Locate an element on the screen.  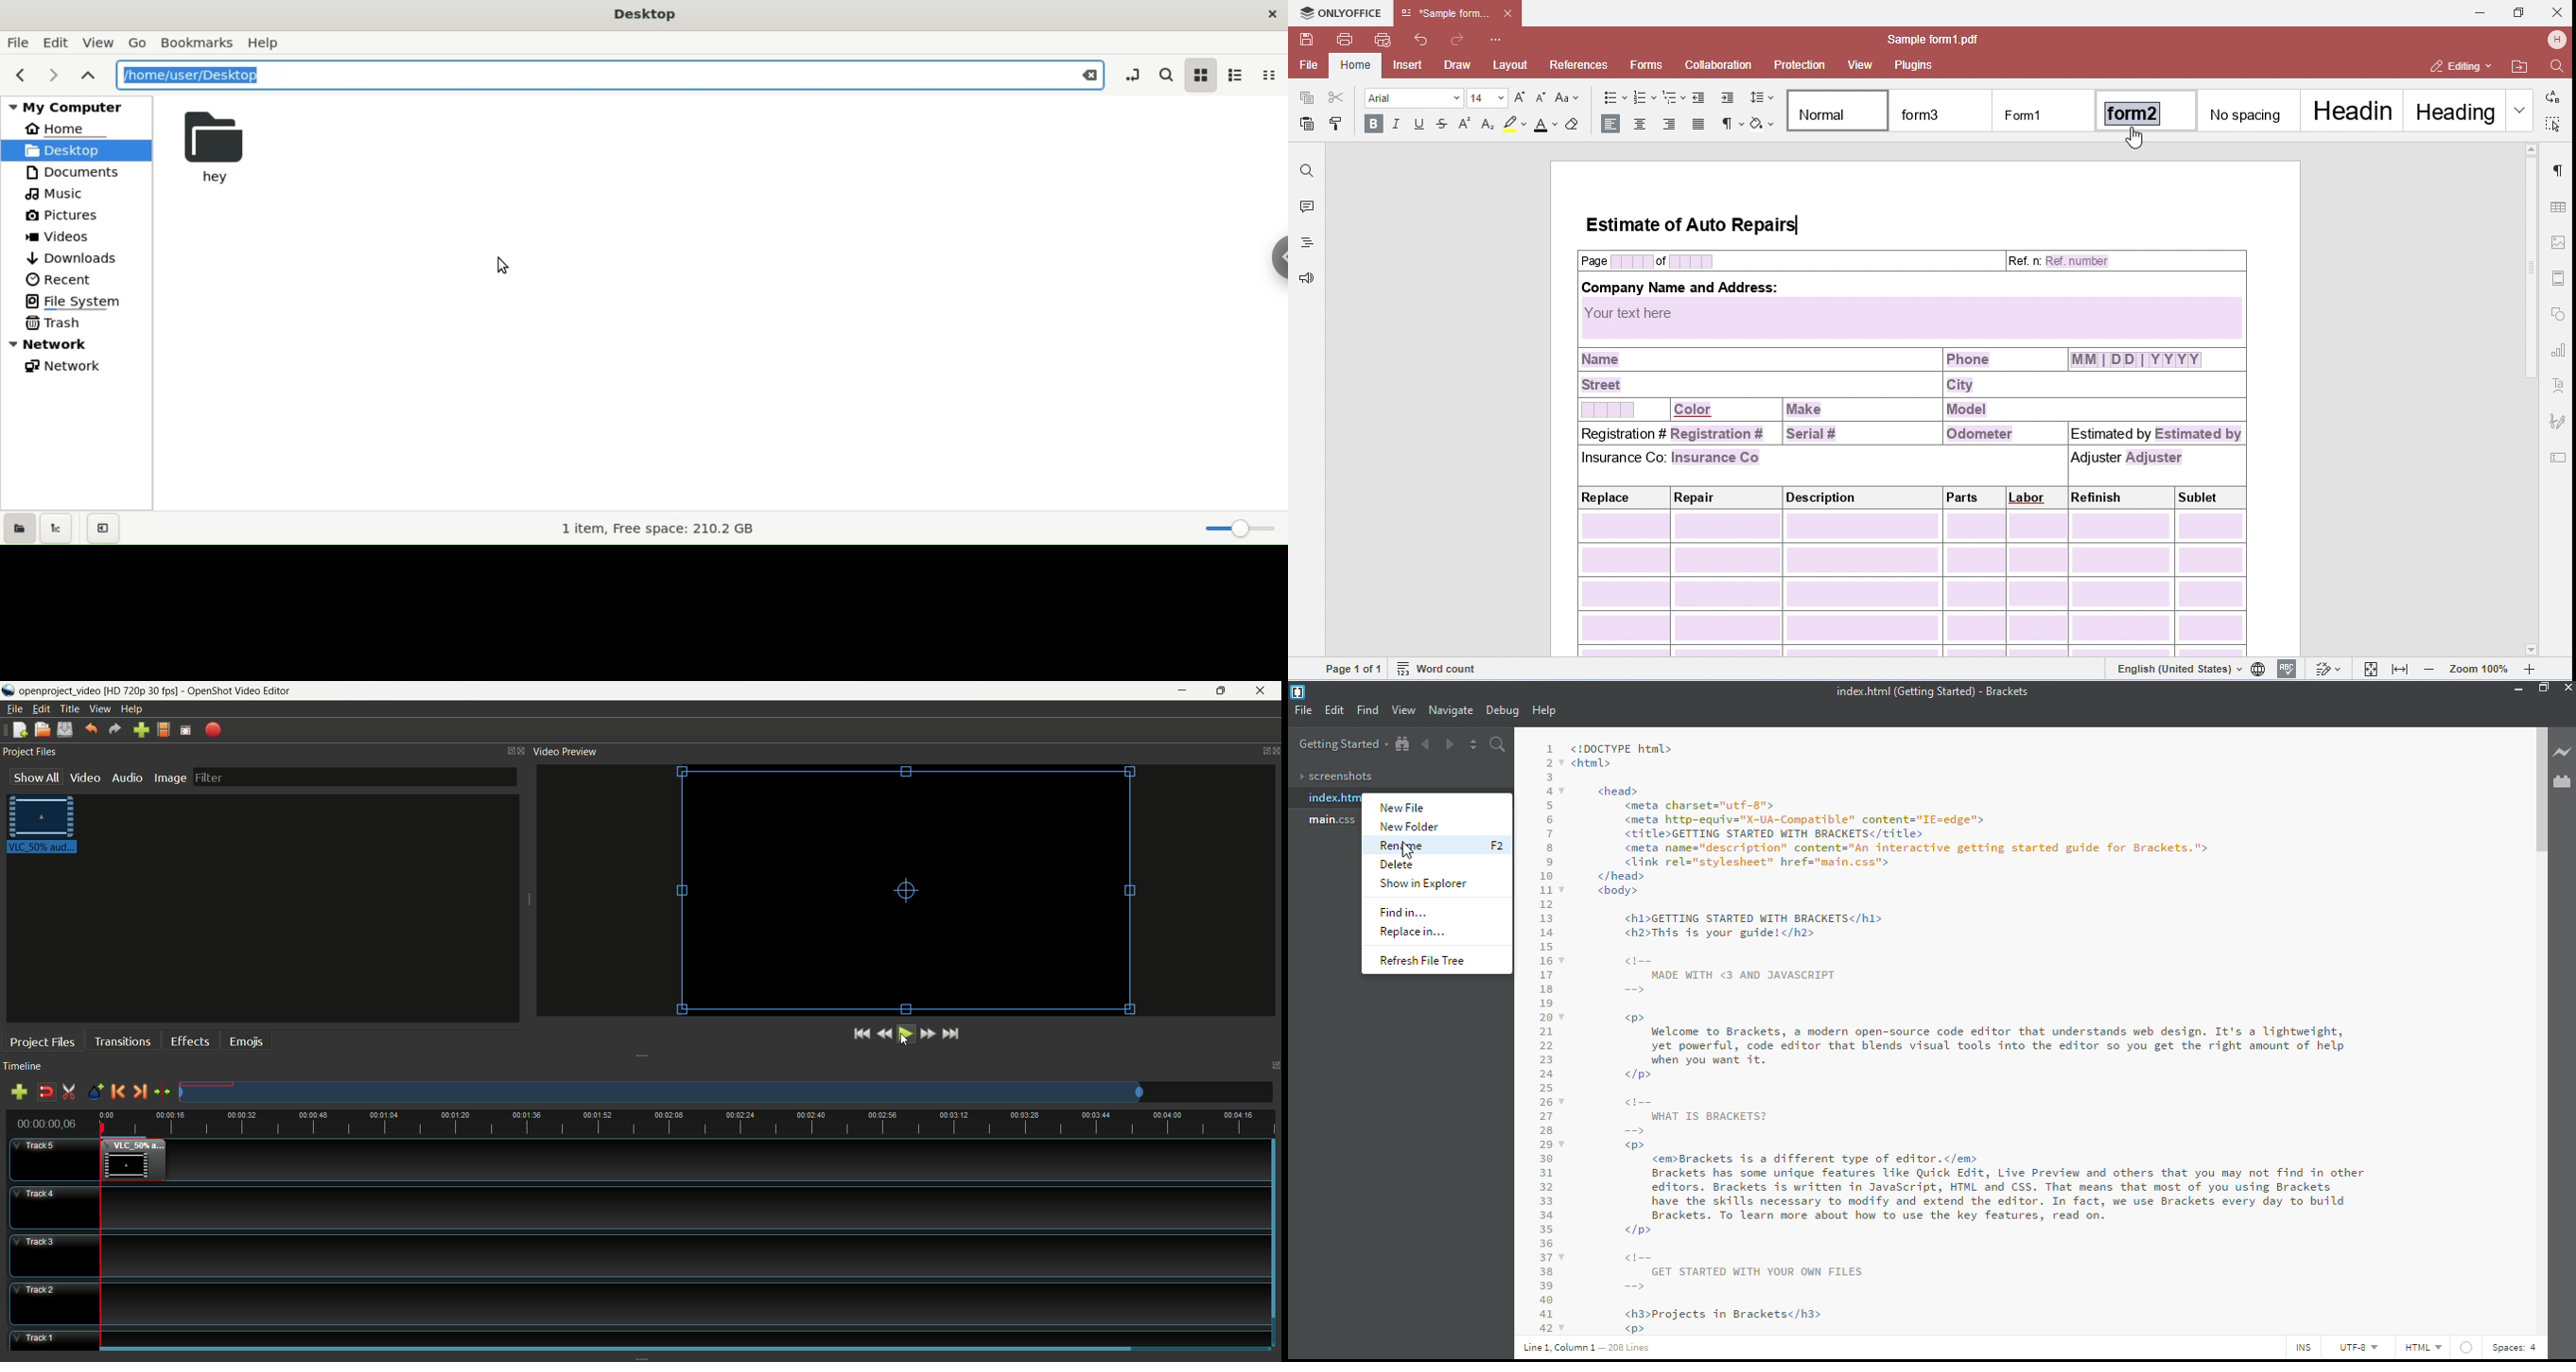
fullscreen is located at coordinates (186, 728).